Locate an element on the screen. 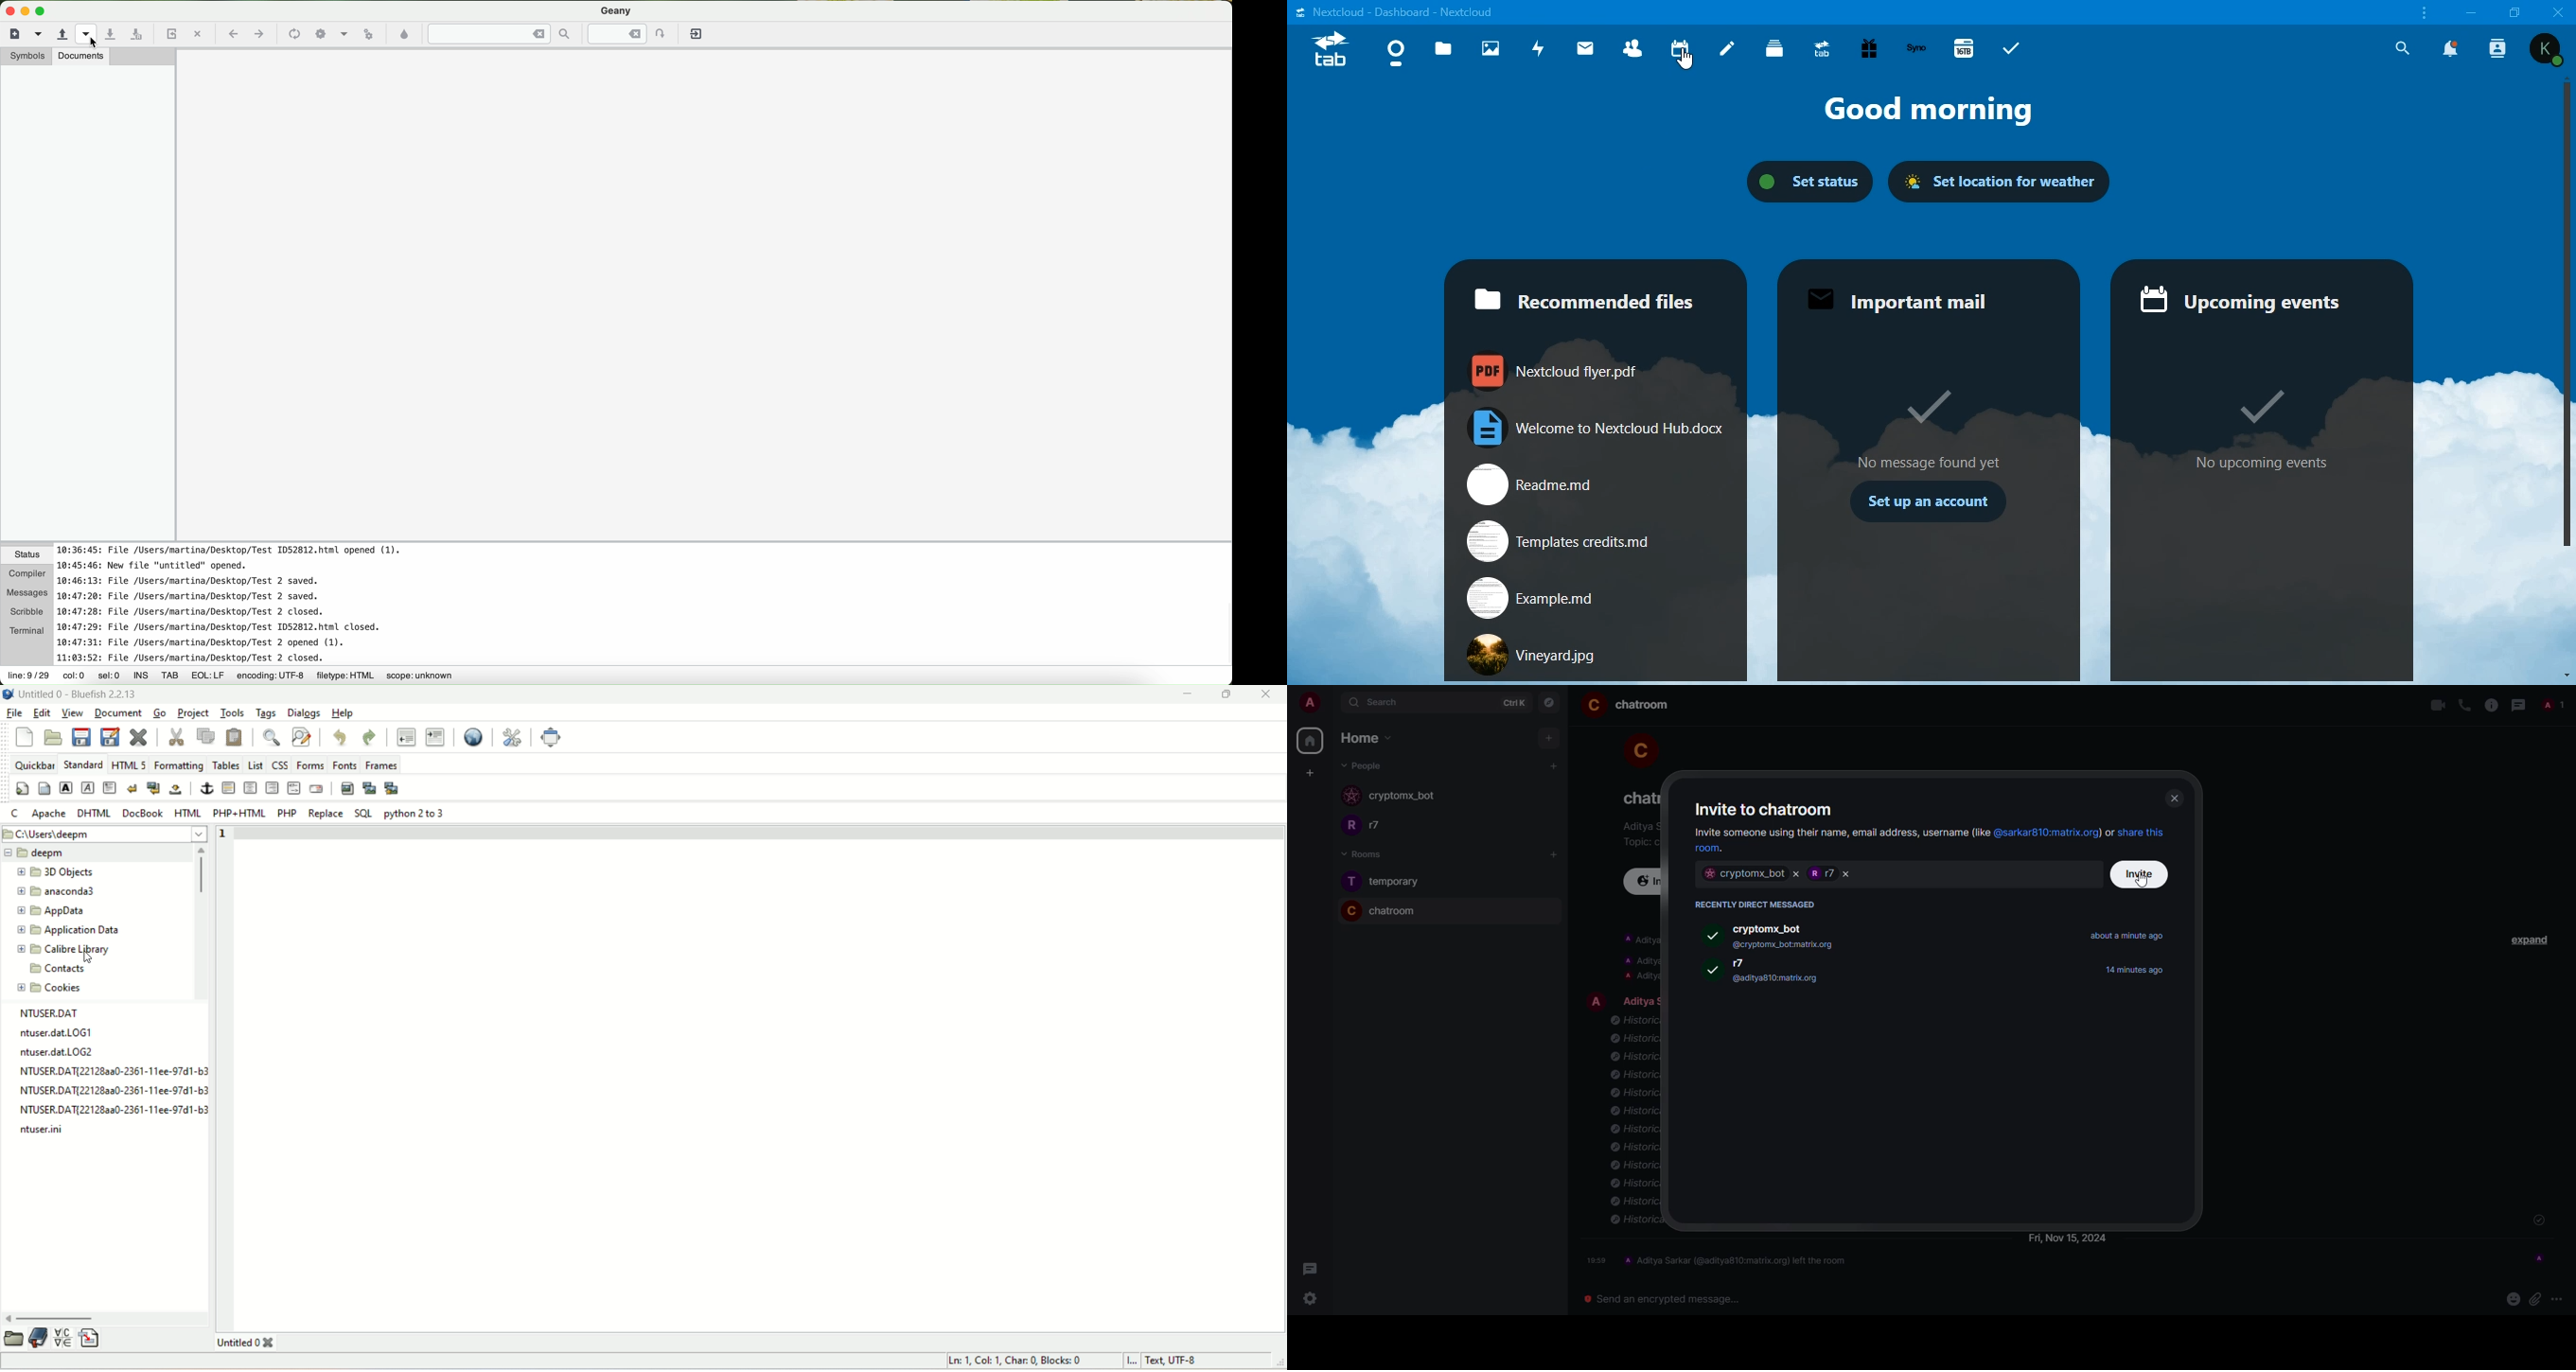 The image size is (2576, 1372). attach is located at coordinates (2535, 1298).